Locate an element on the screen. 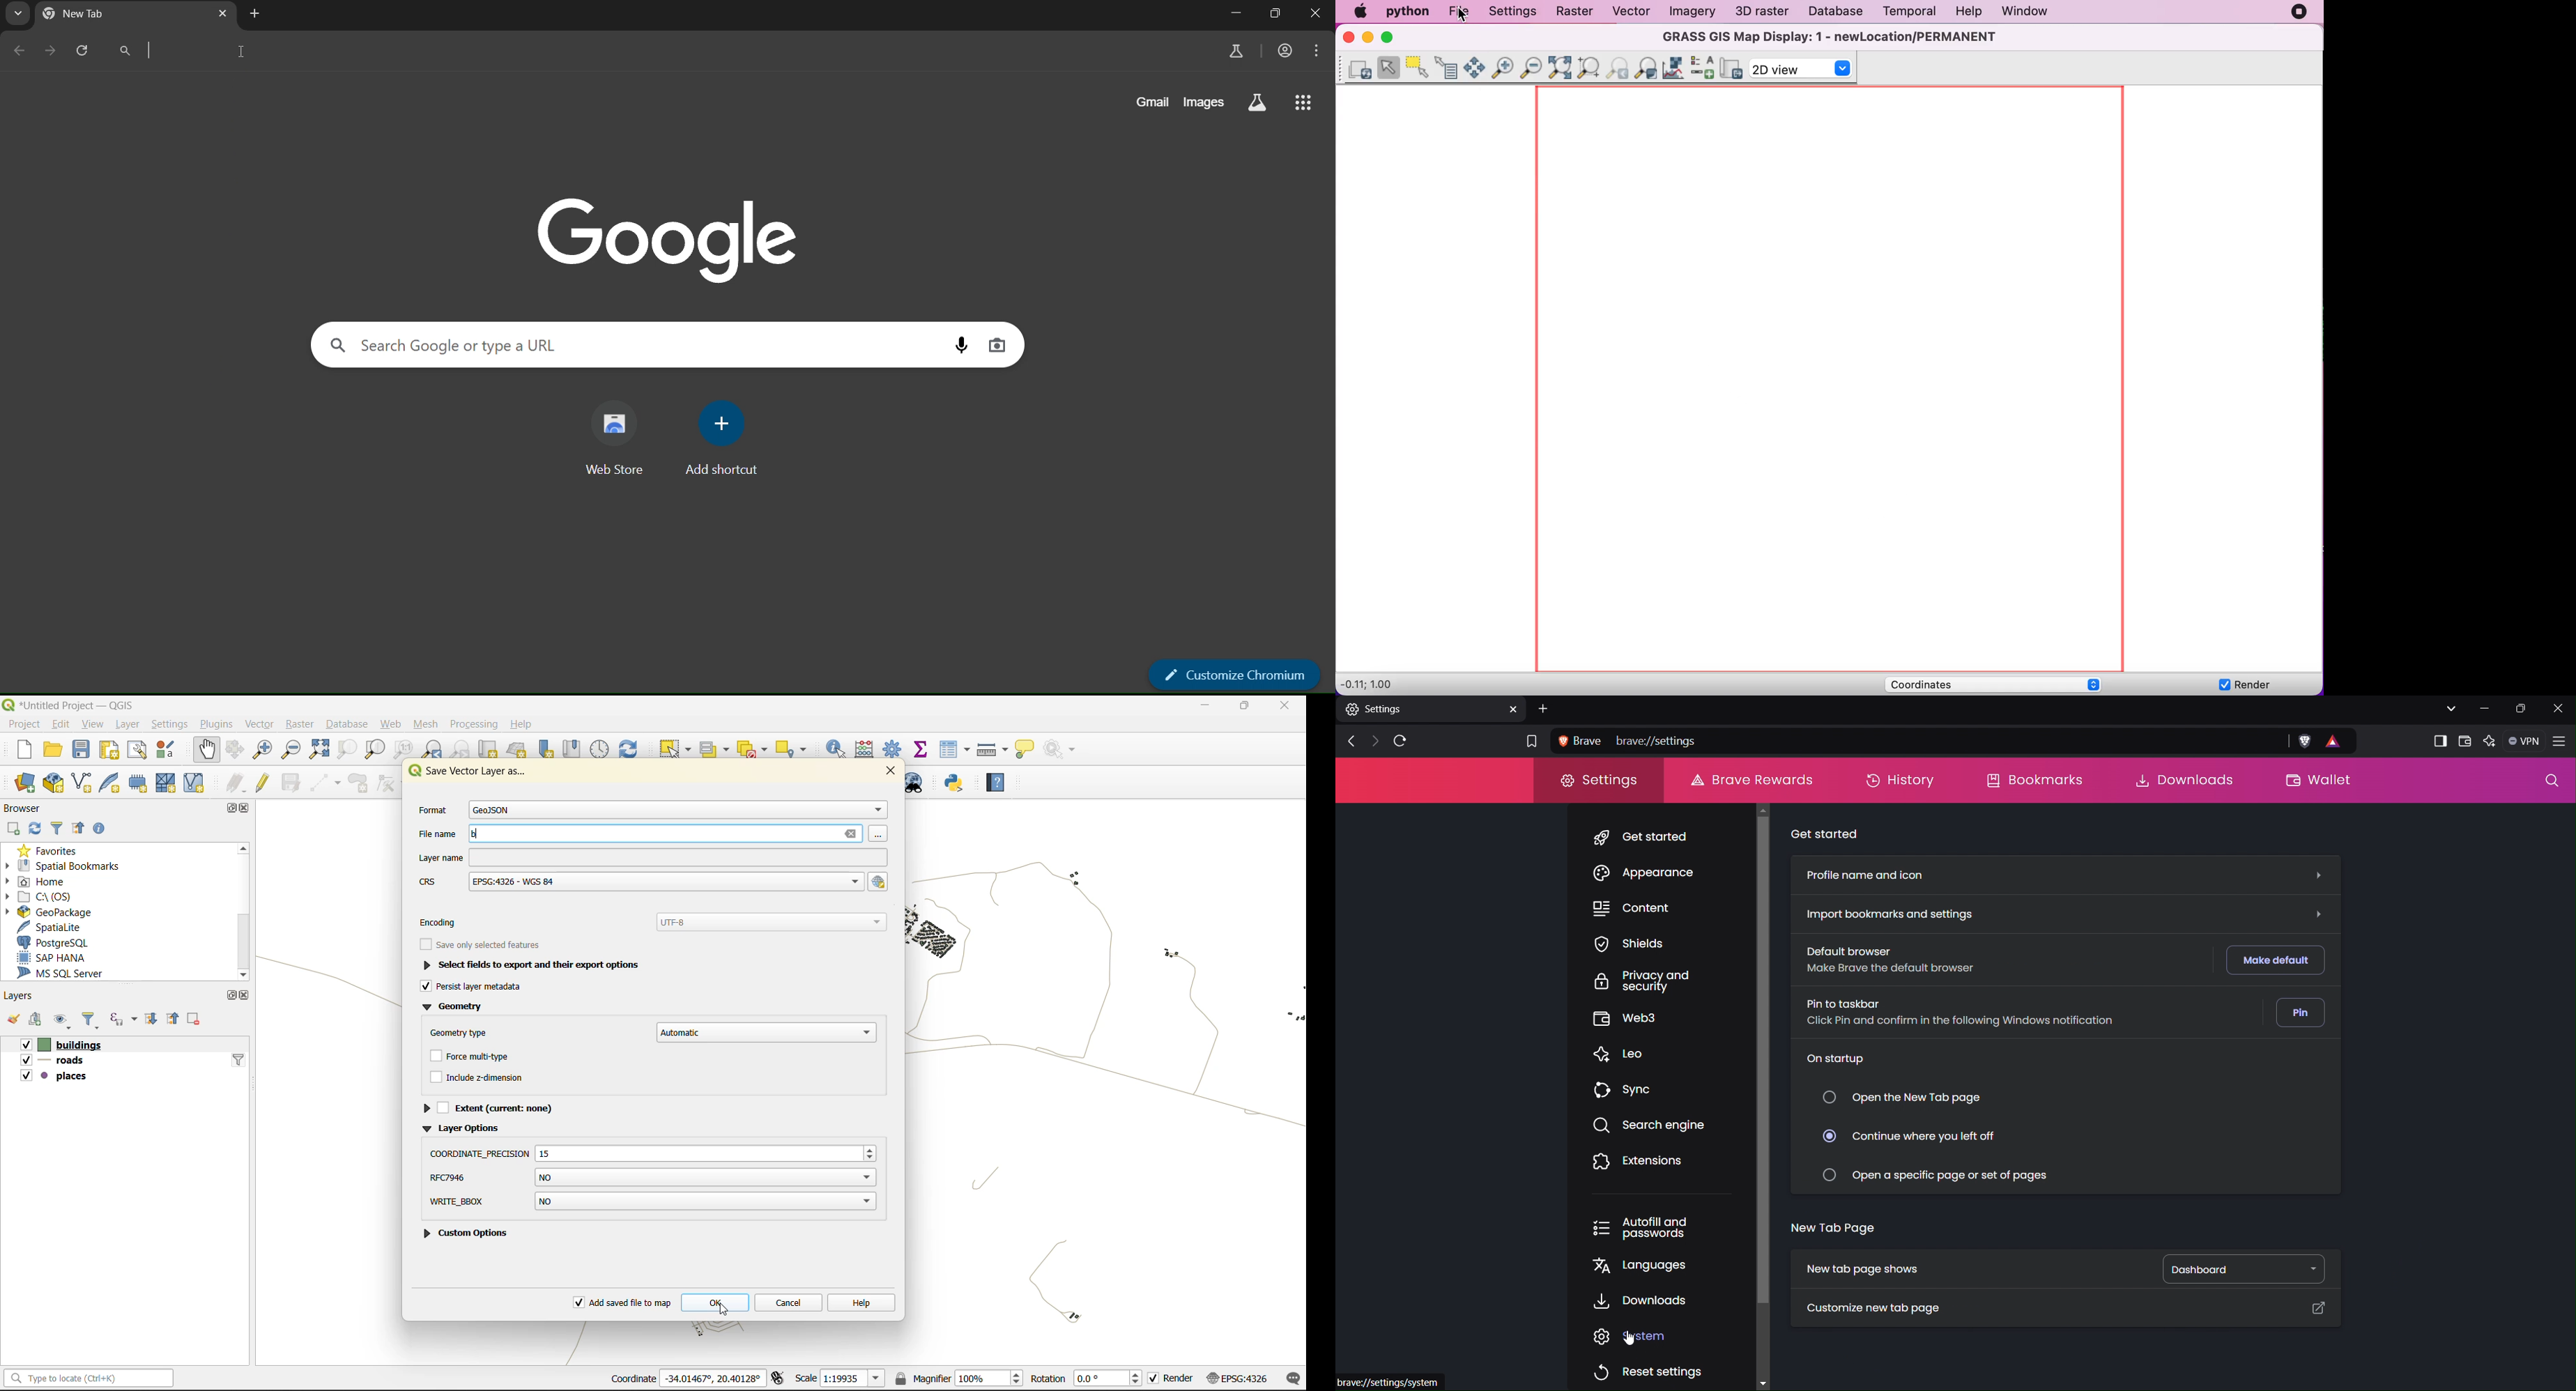  search labs is located at coordinates (1235, 52).